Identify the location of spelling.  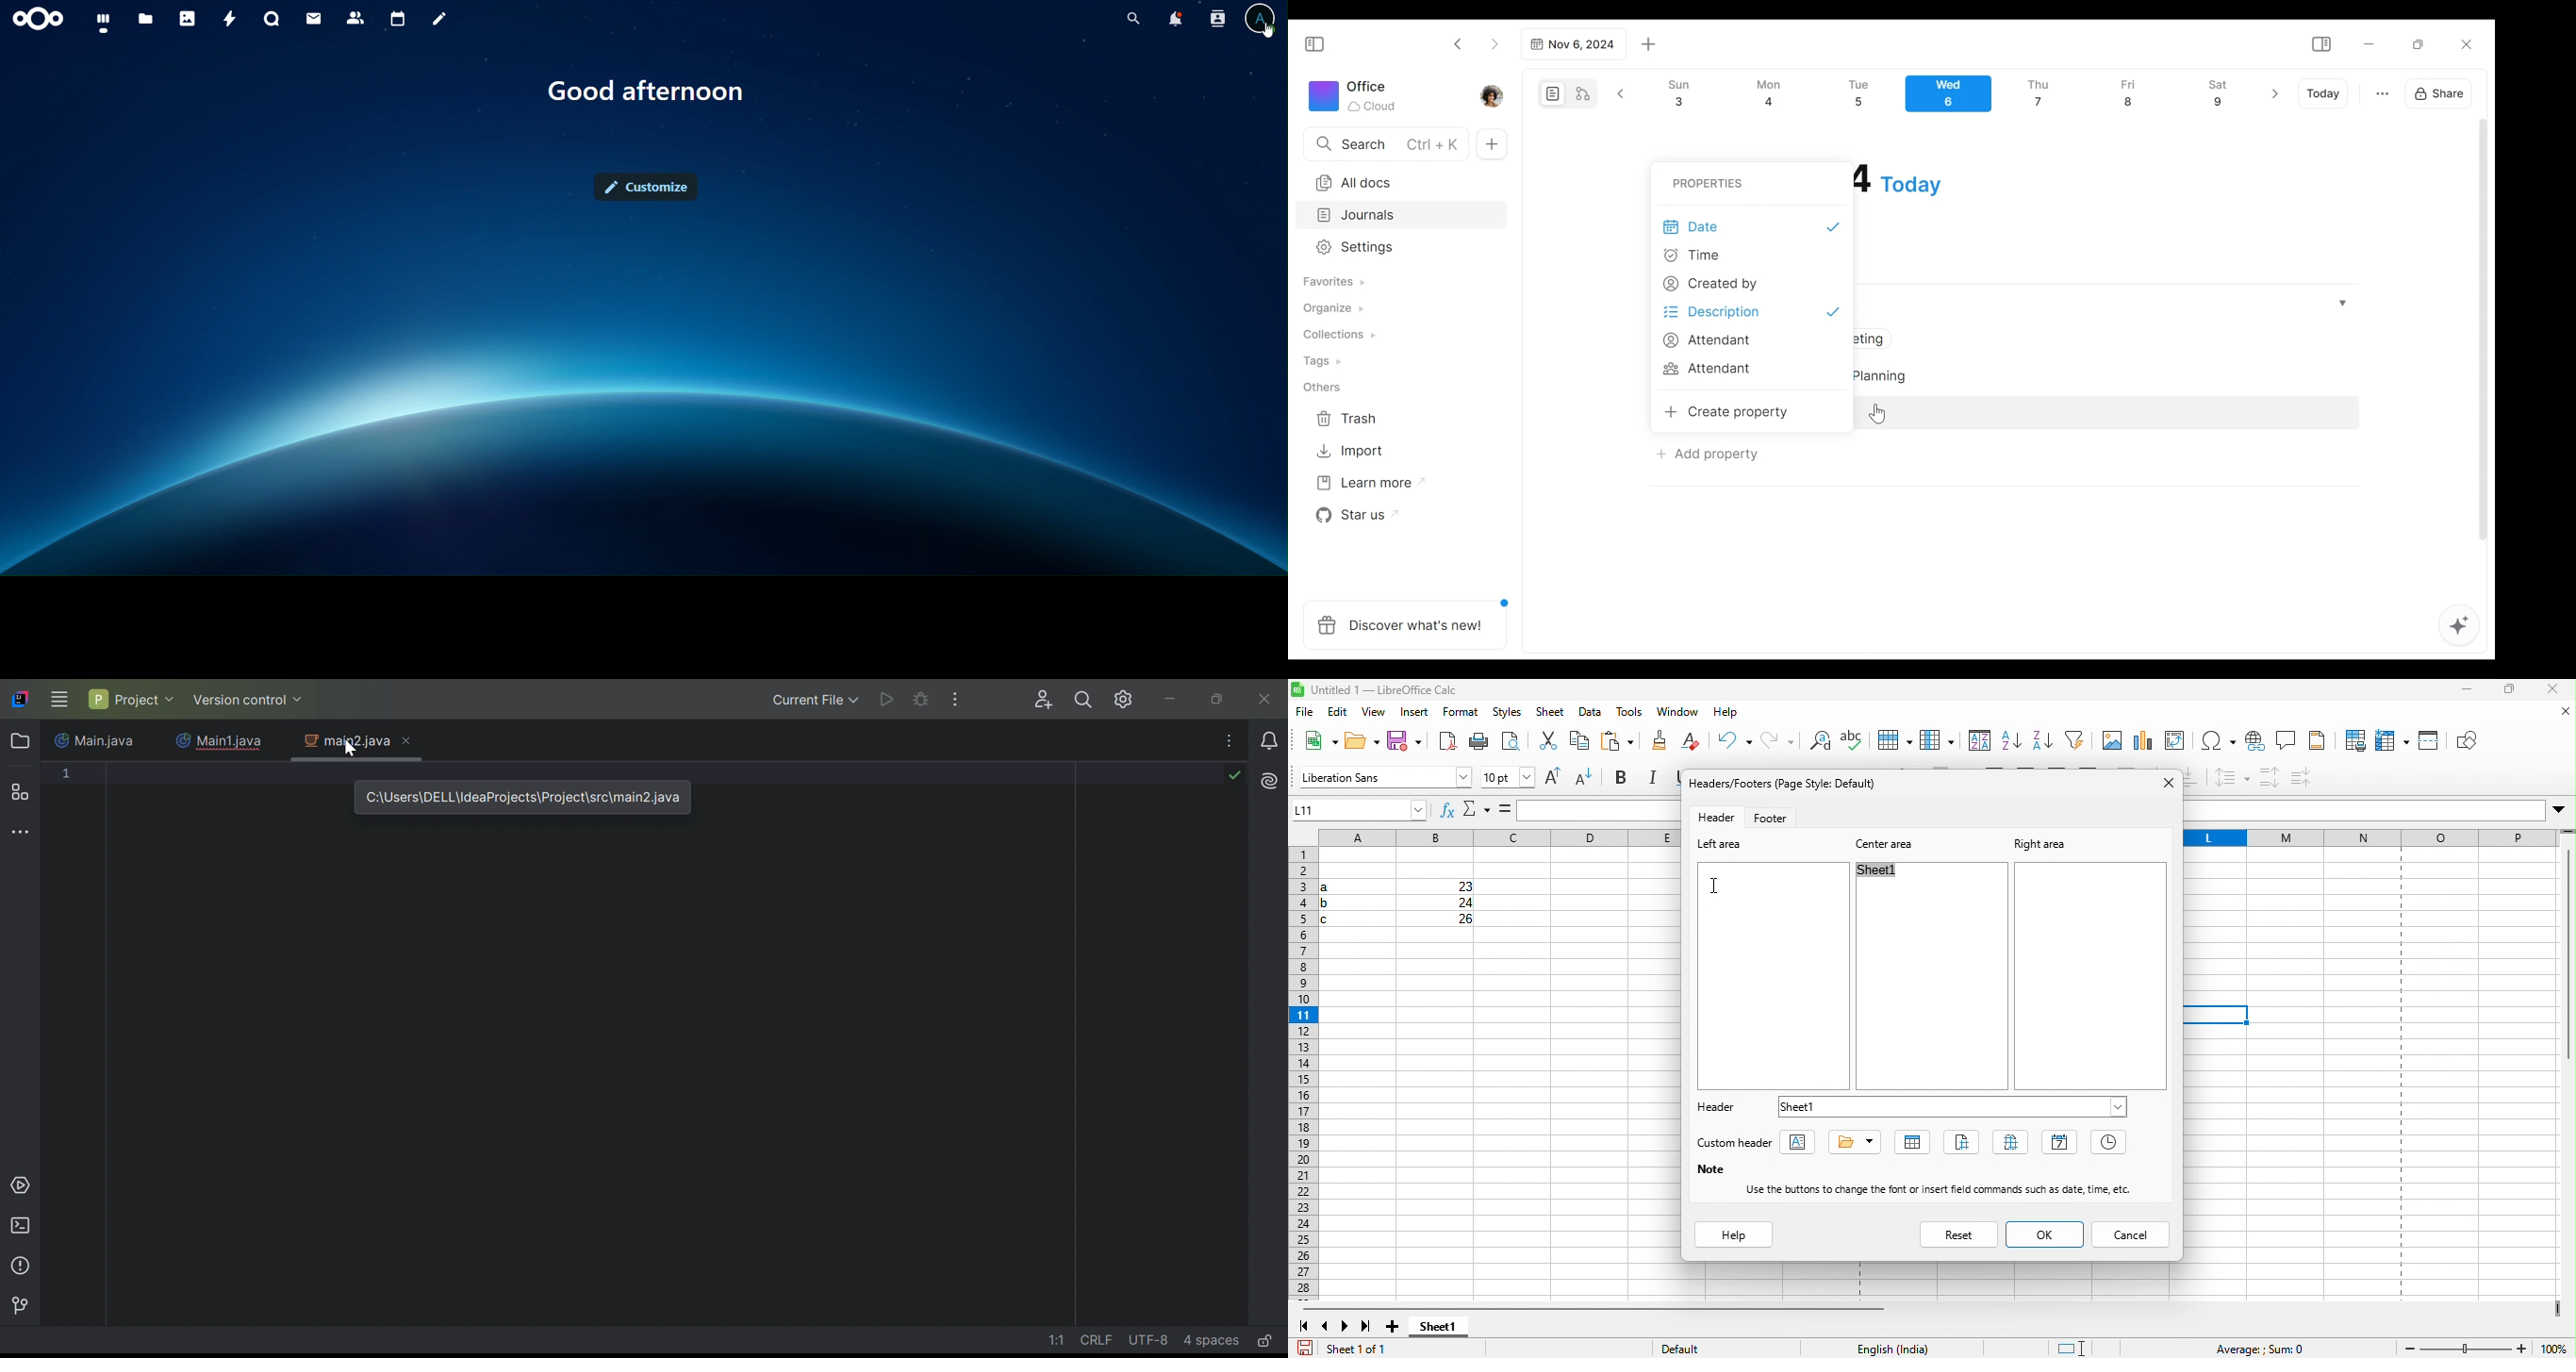
(1817, 744).